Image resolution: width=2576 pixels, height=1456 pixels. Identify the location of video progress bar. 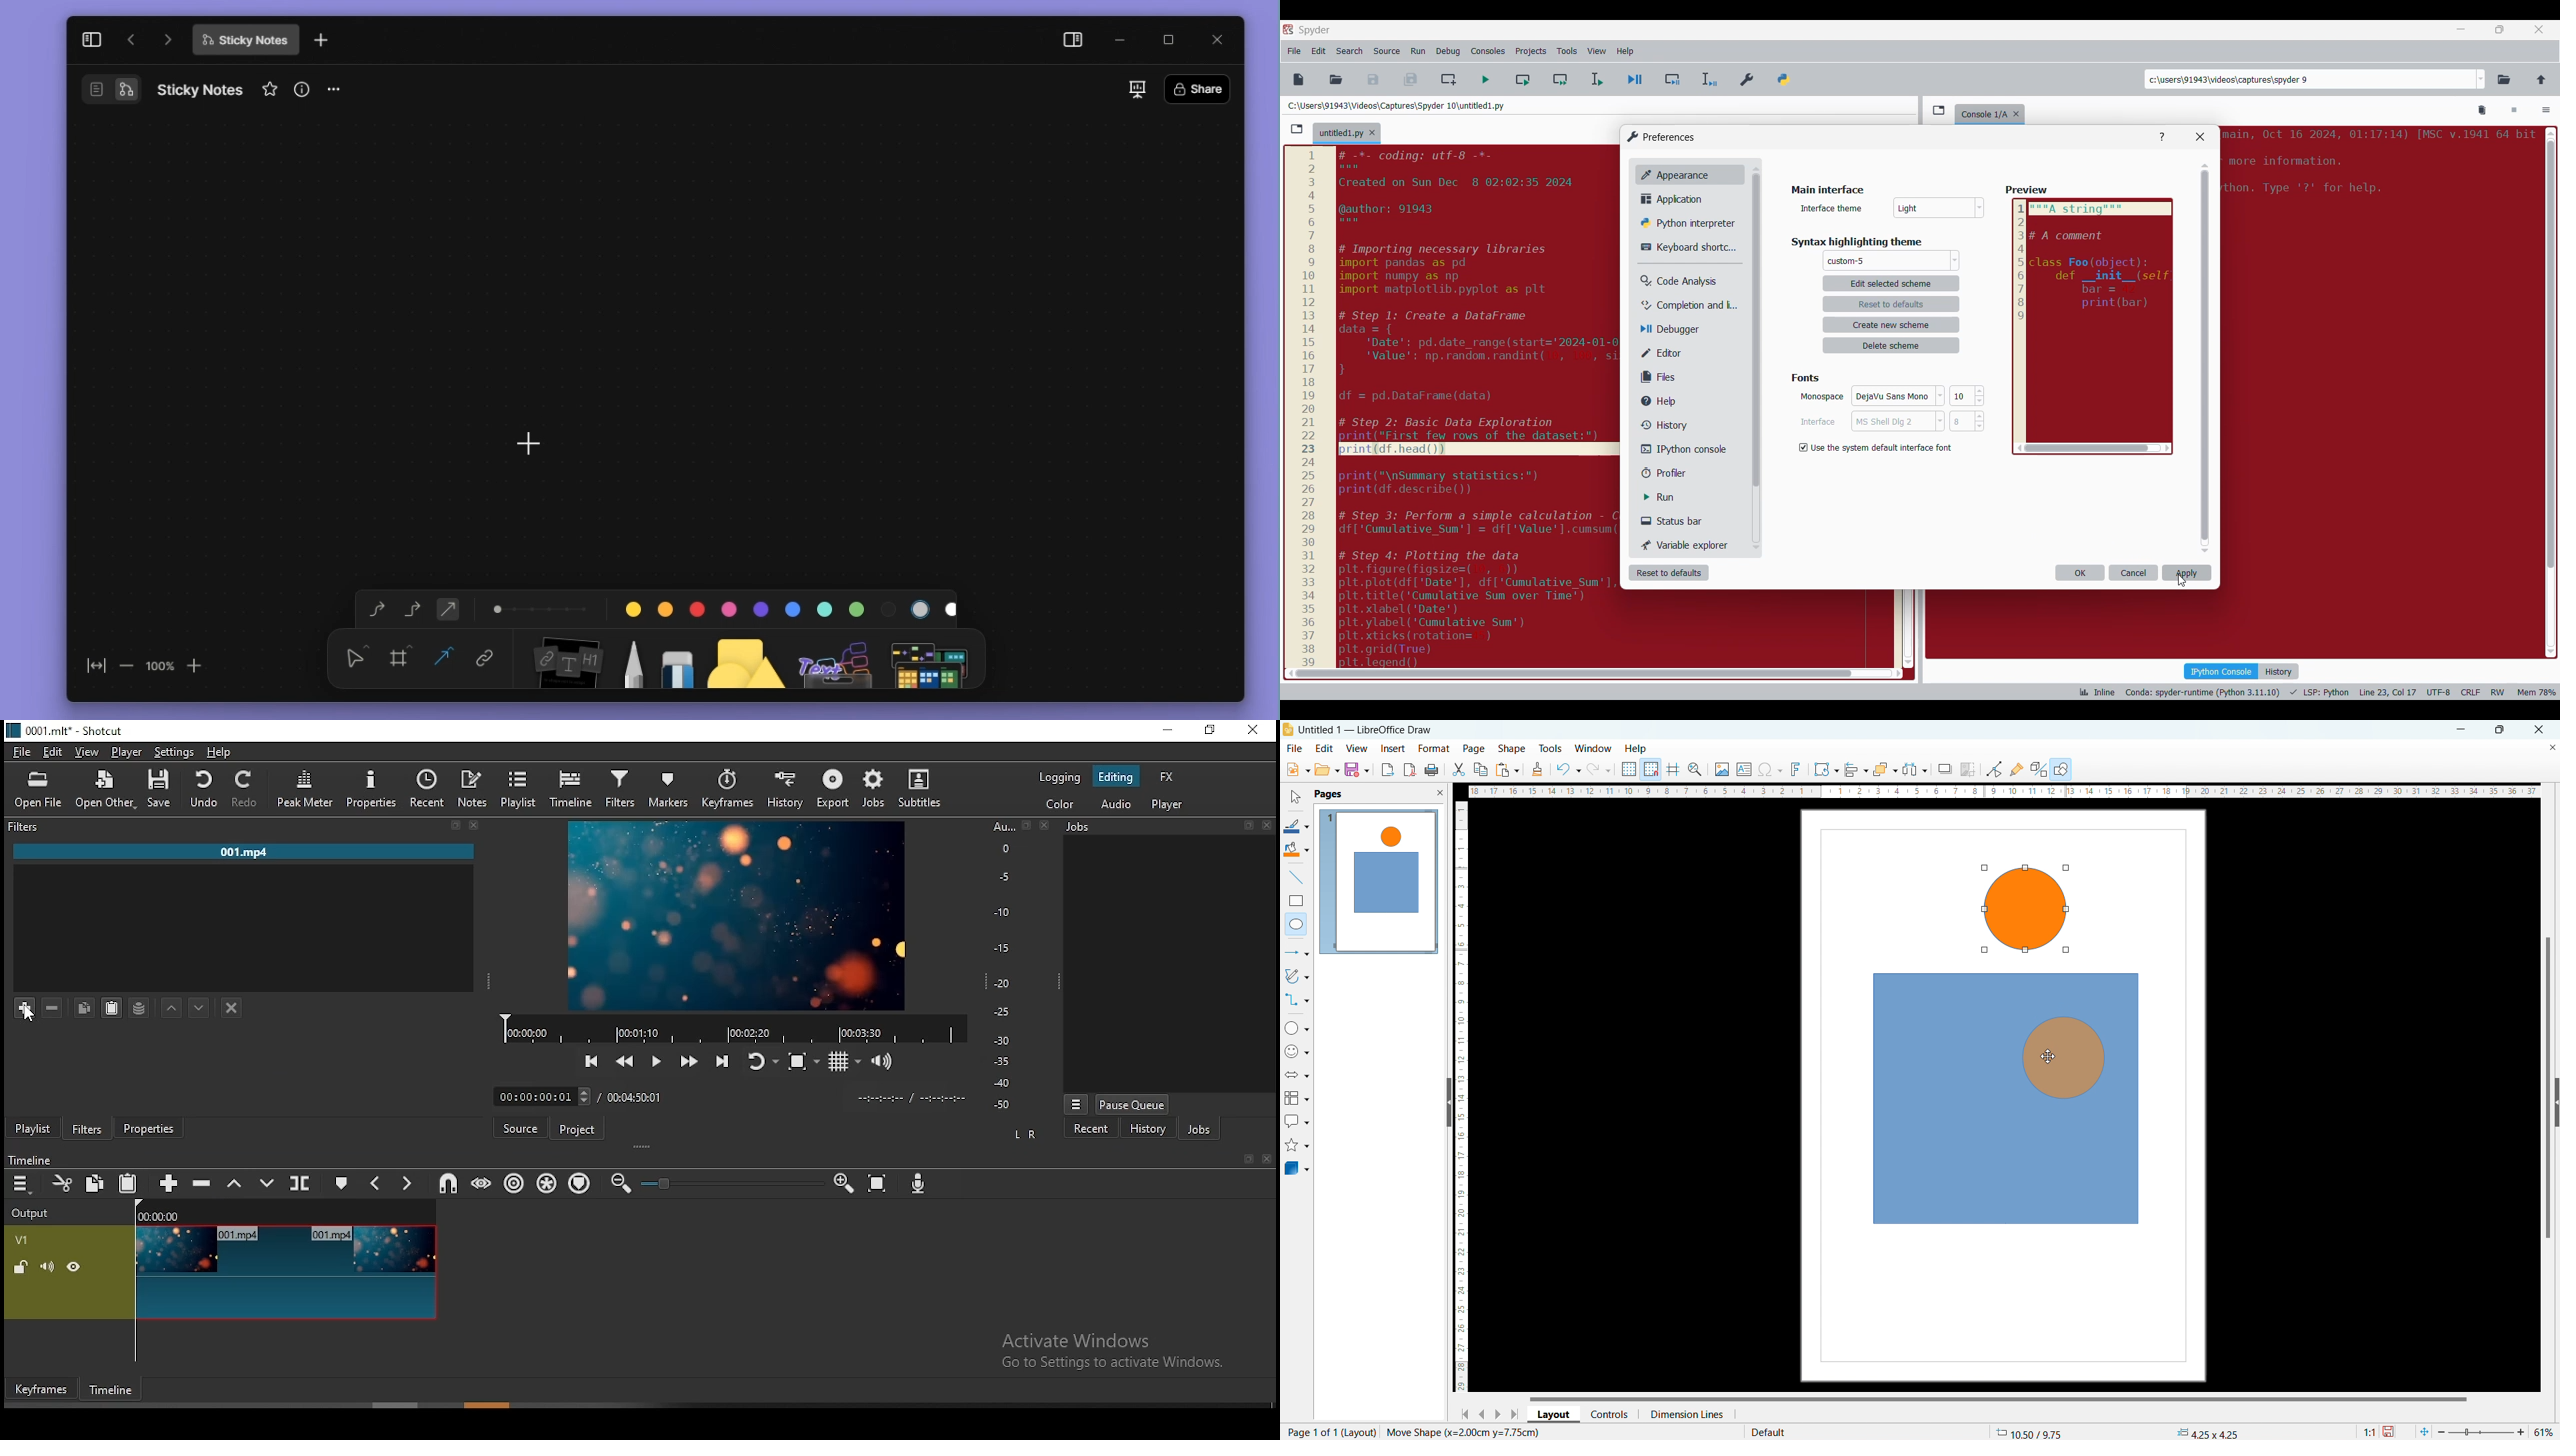
(728, 1025).